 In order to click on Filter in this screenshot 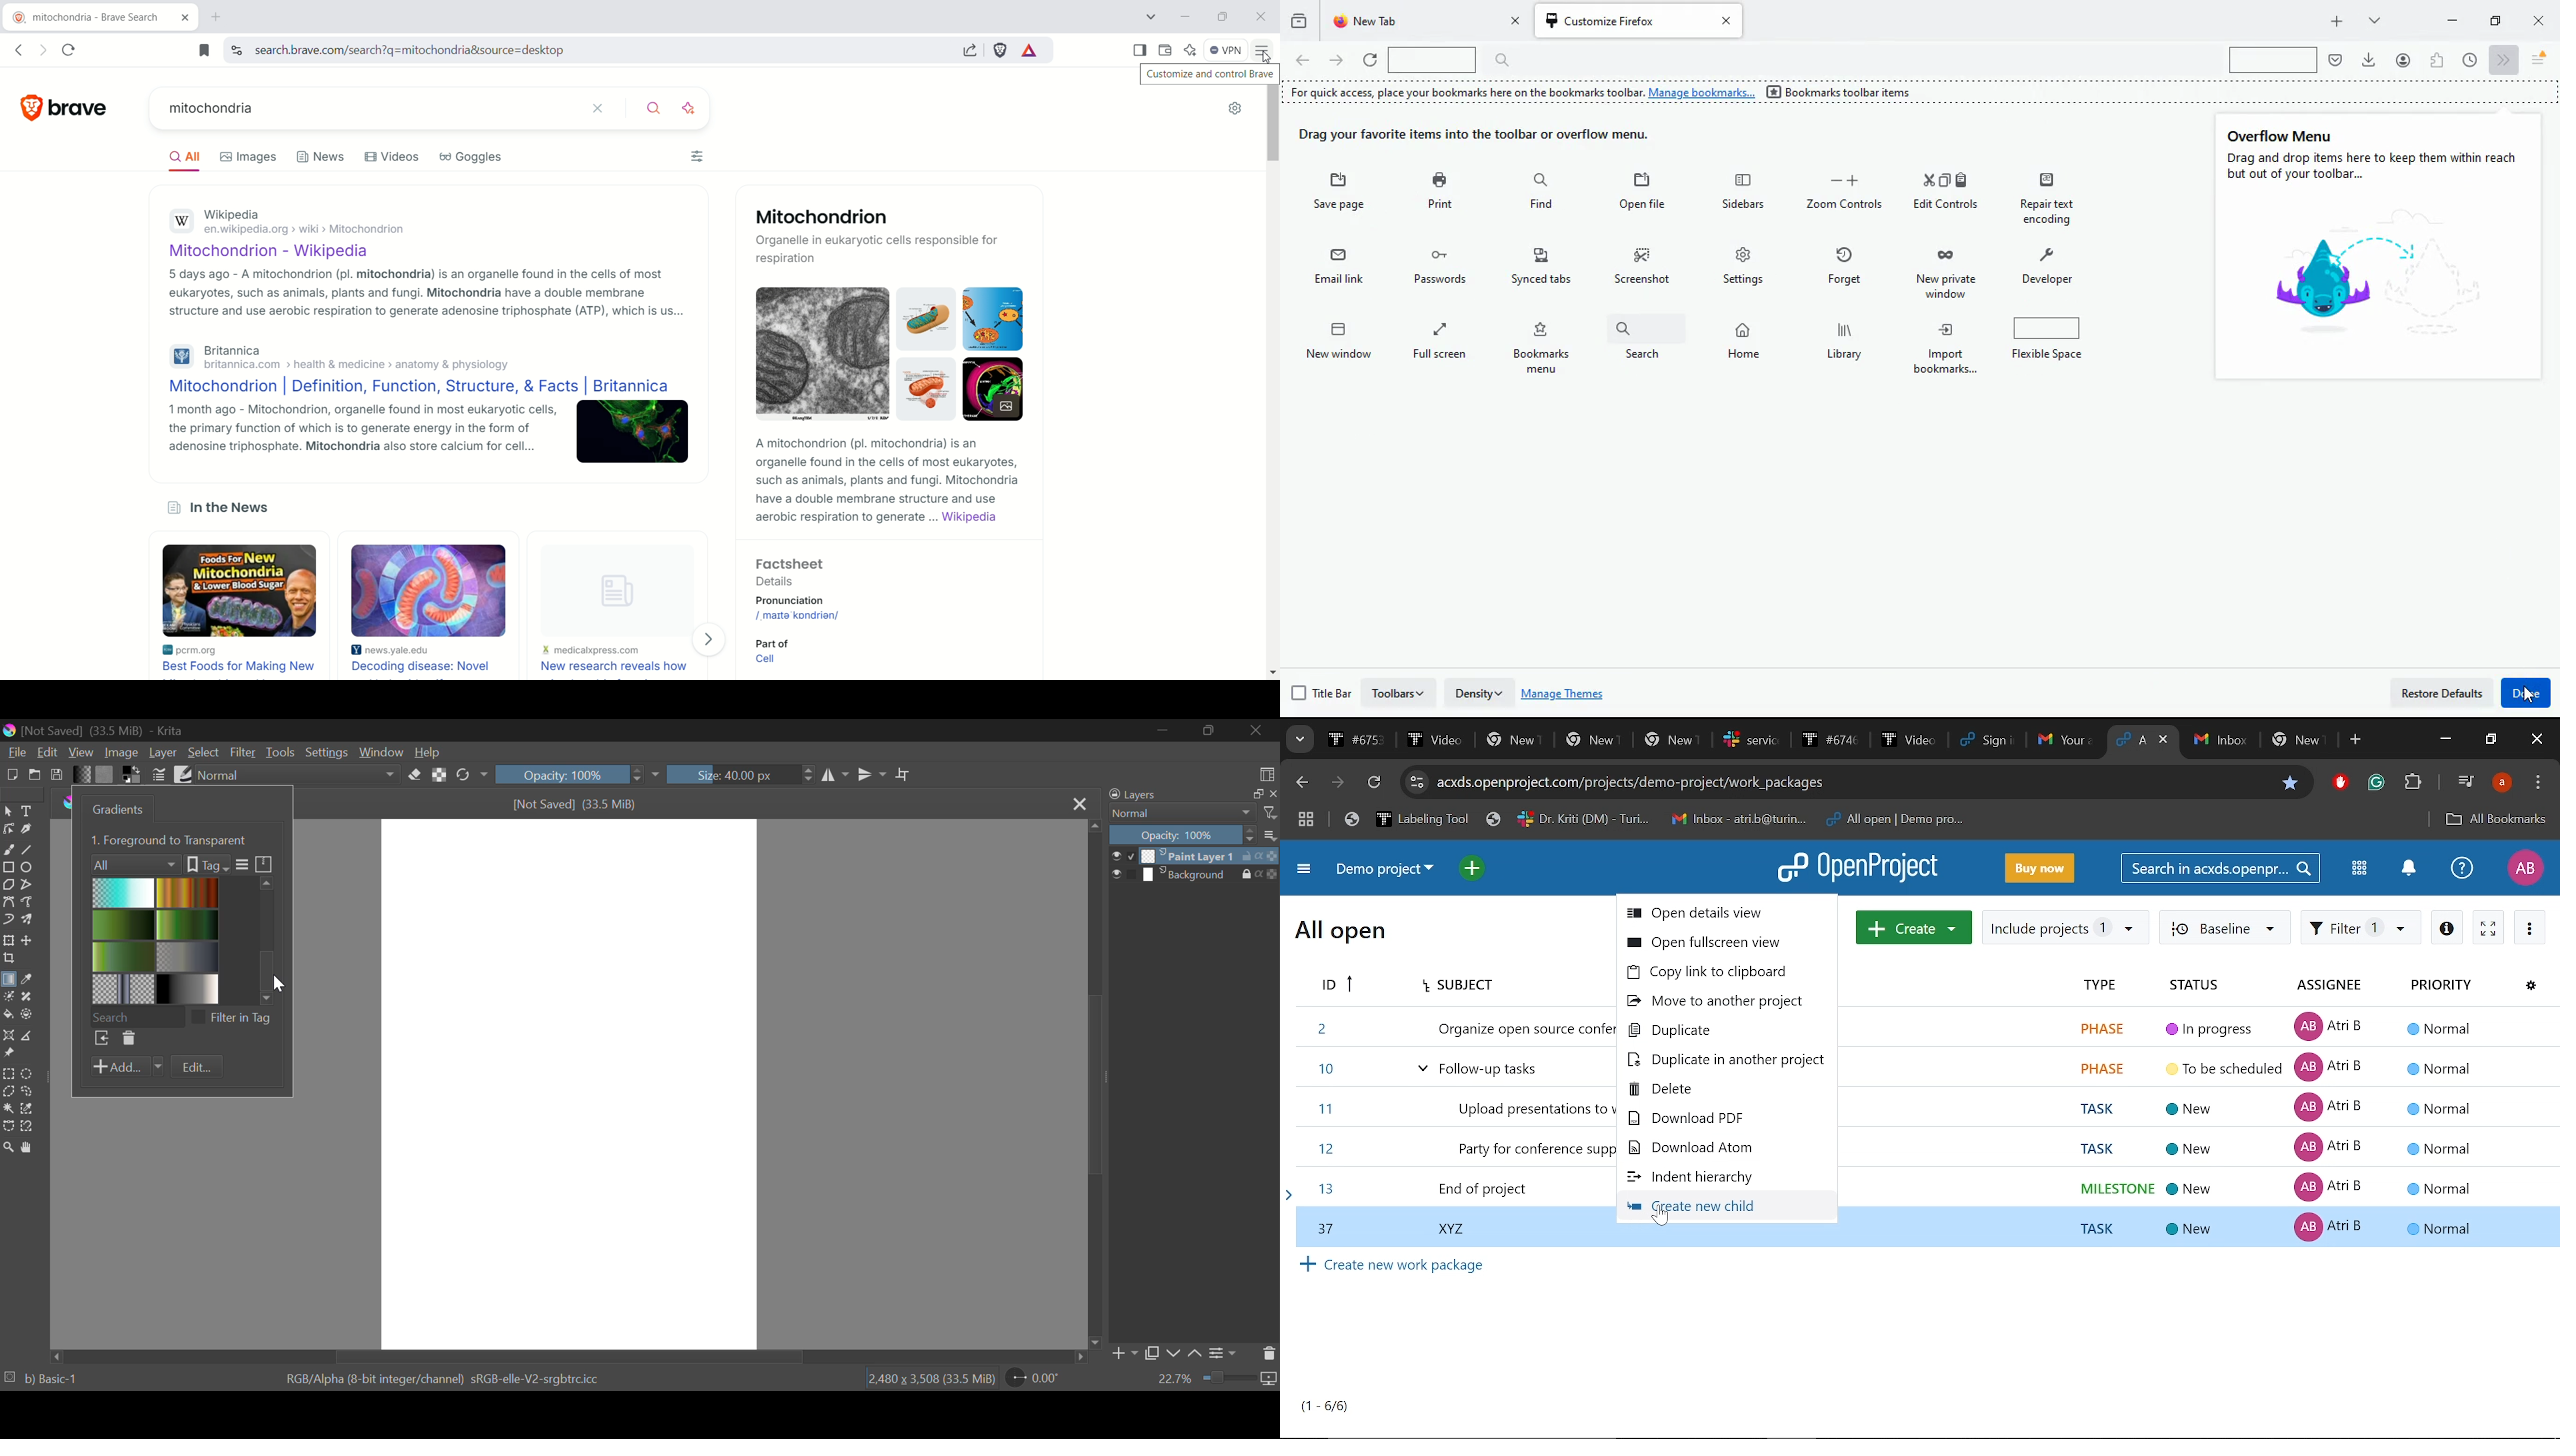, I will do `click(244, 752)`.